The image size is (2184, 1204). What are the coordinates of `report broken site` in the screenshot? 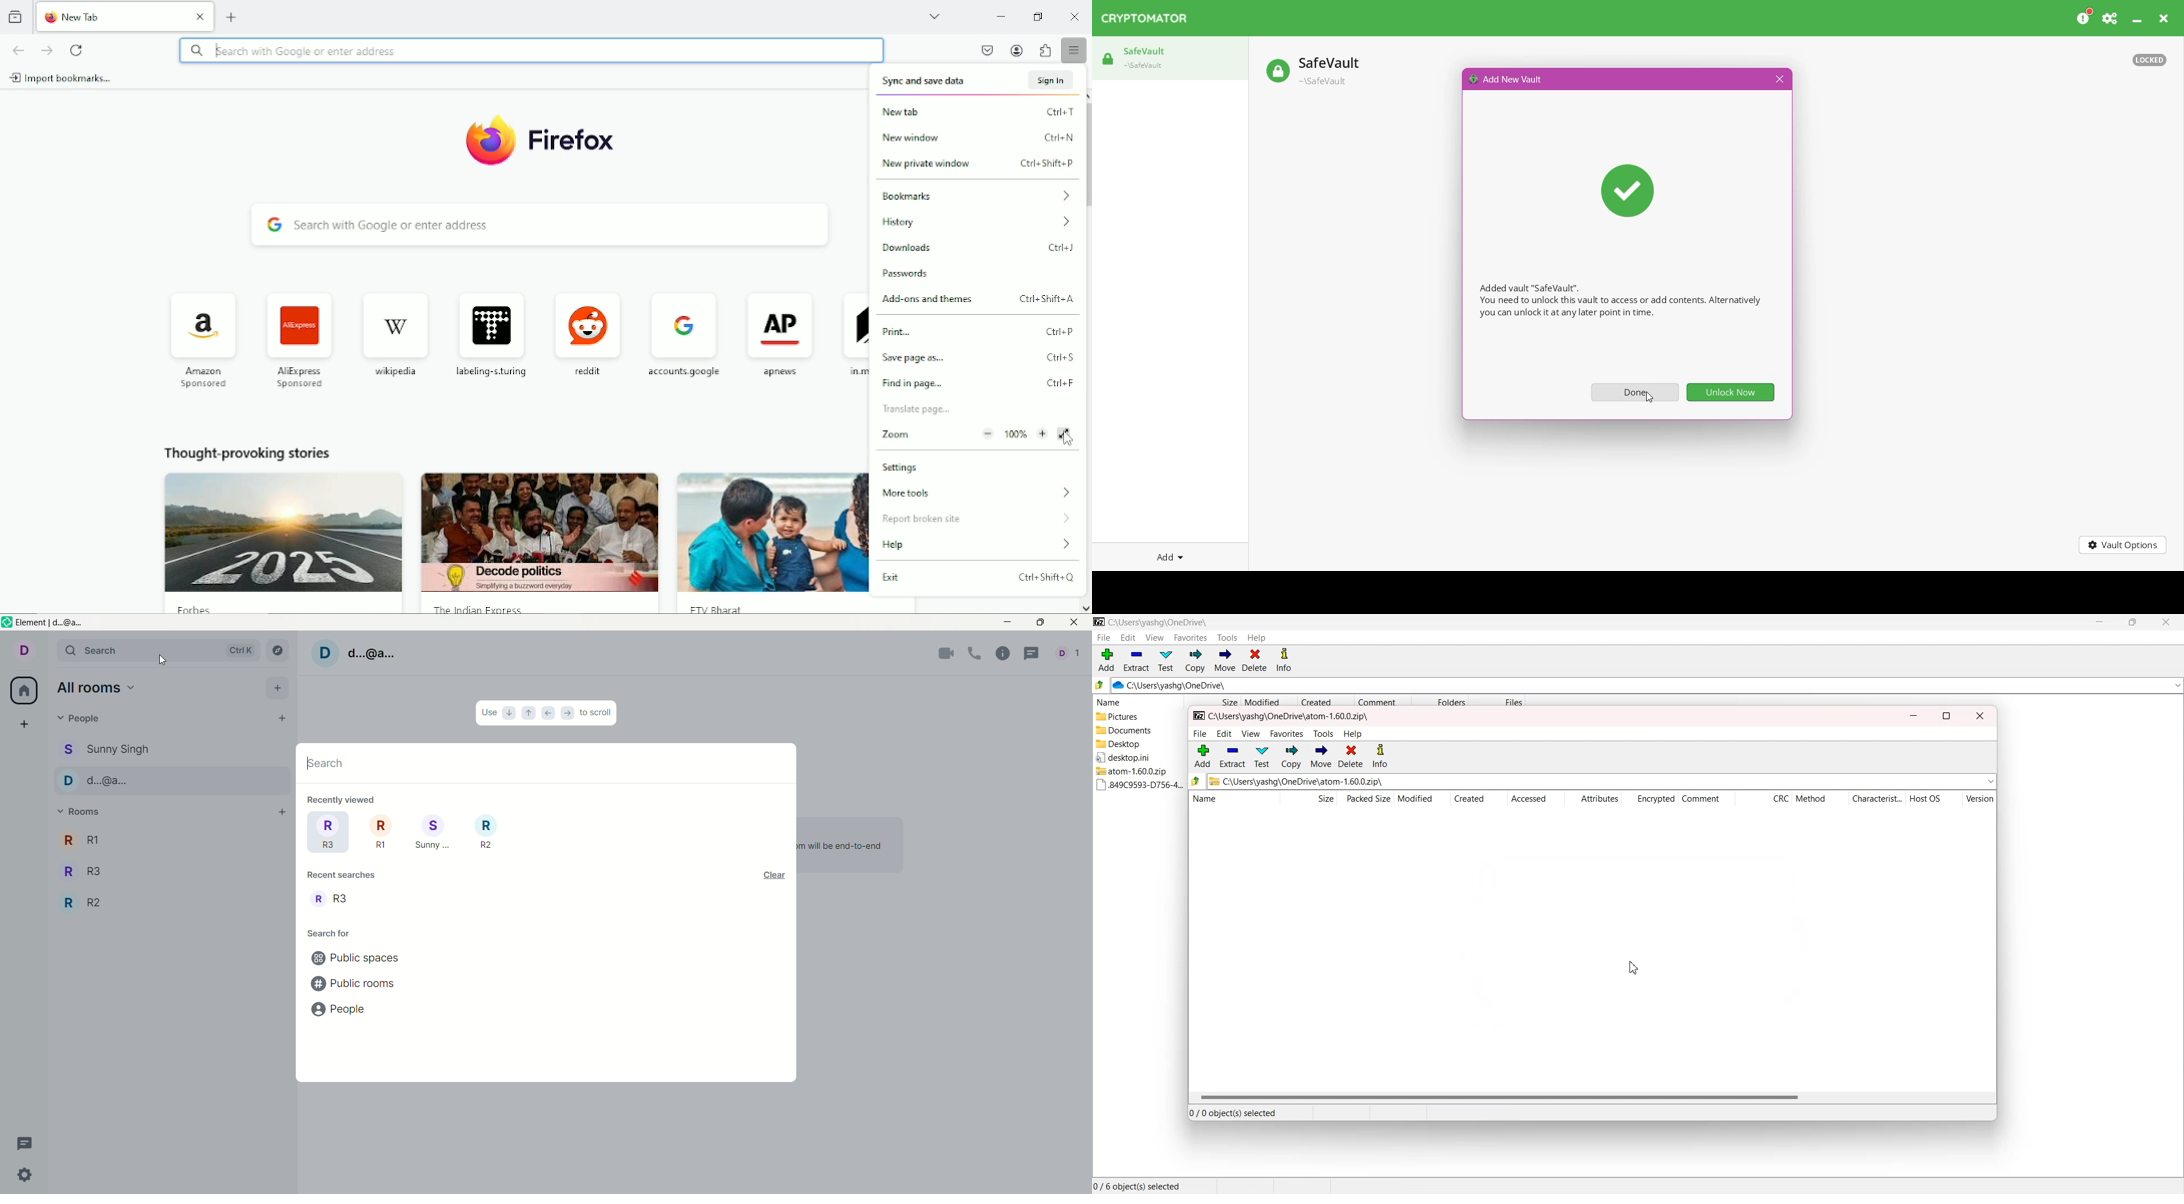 It's located at (978, 518).